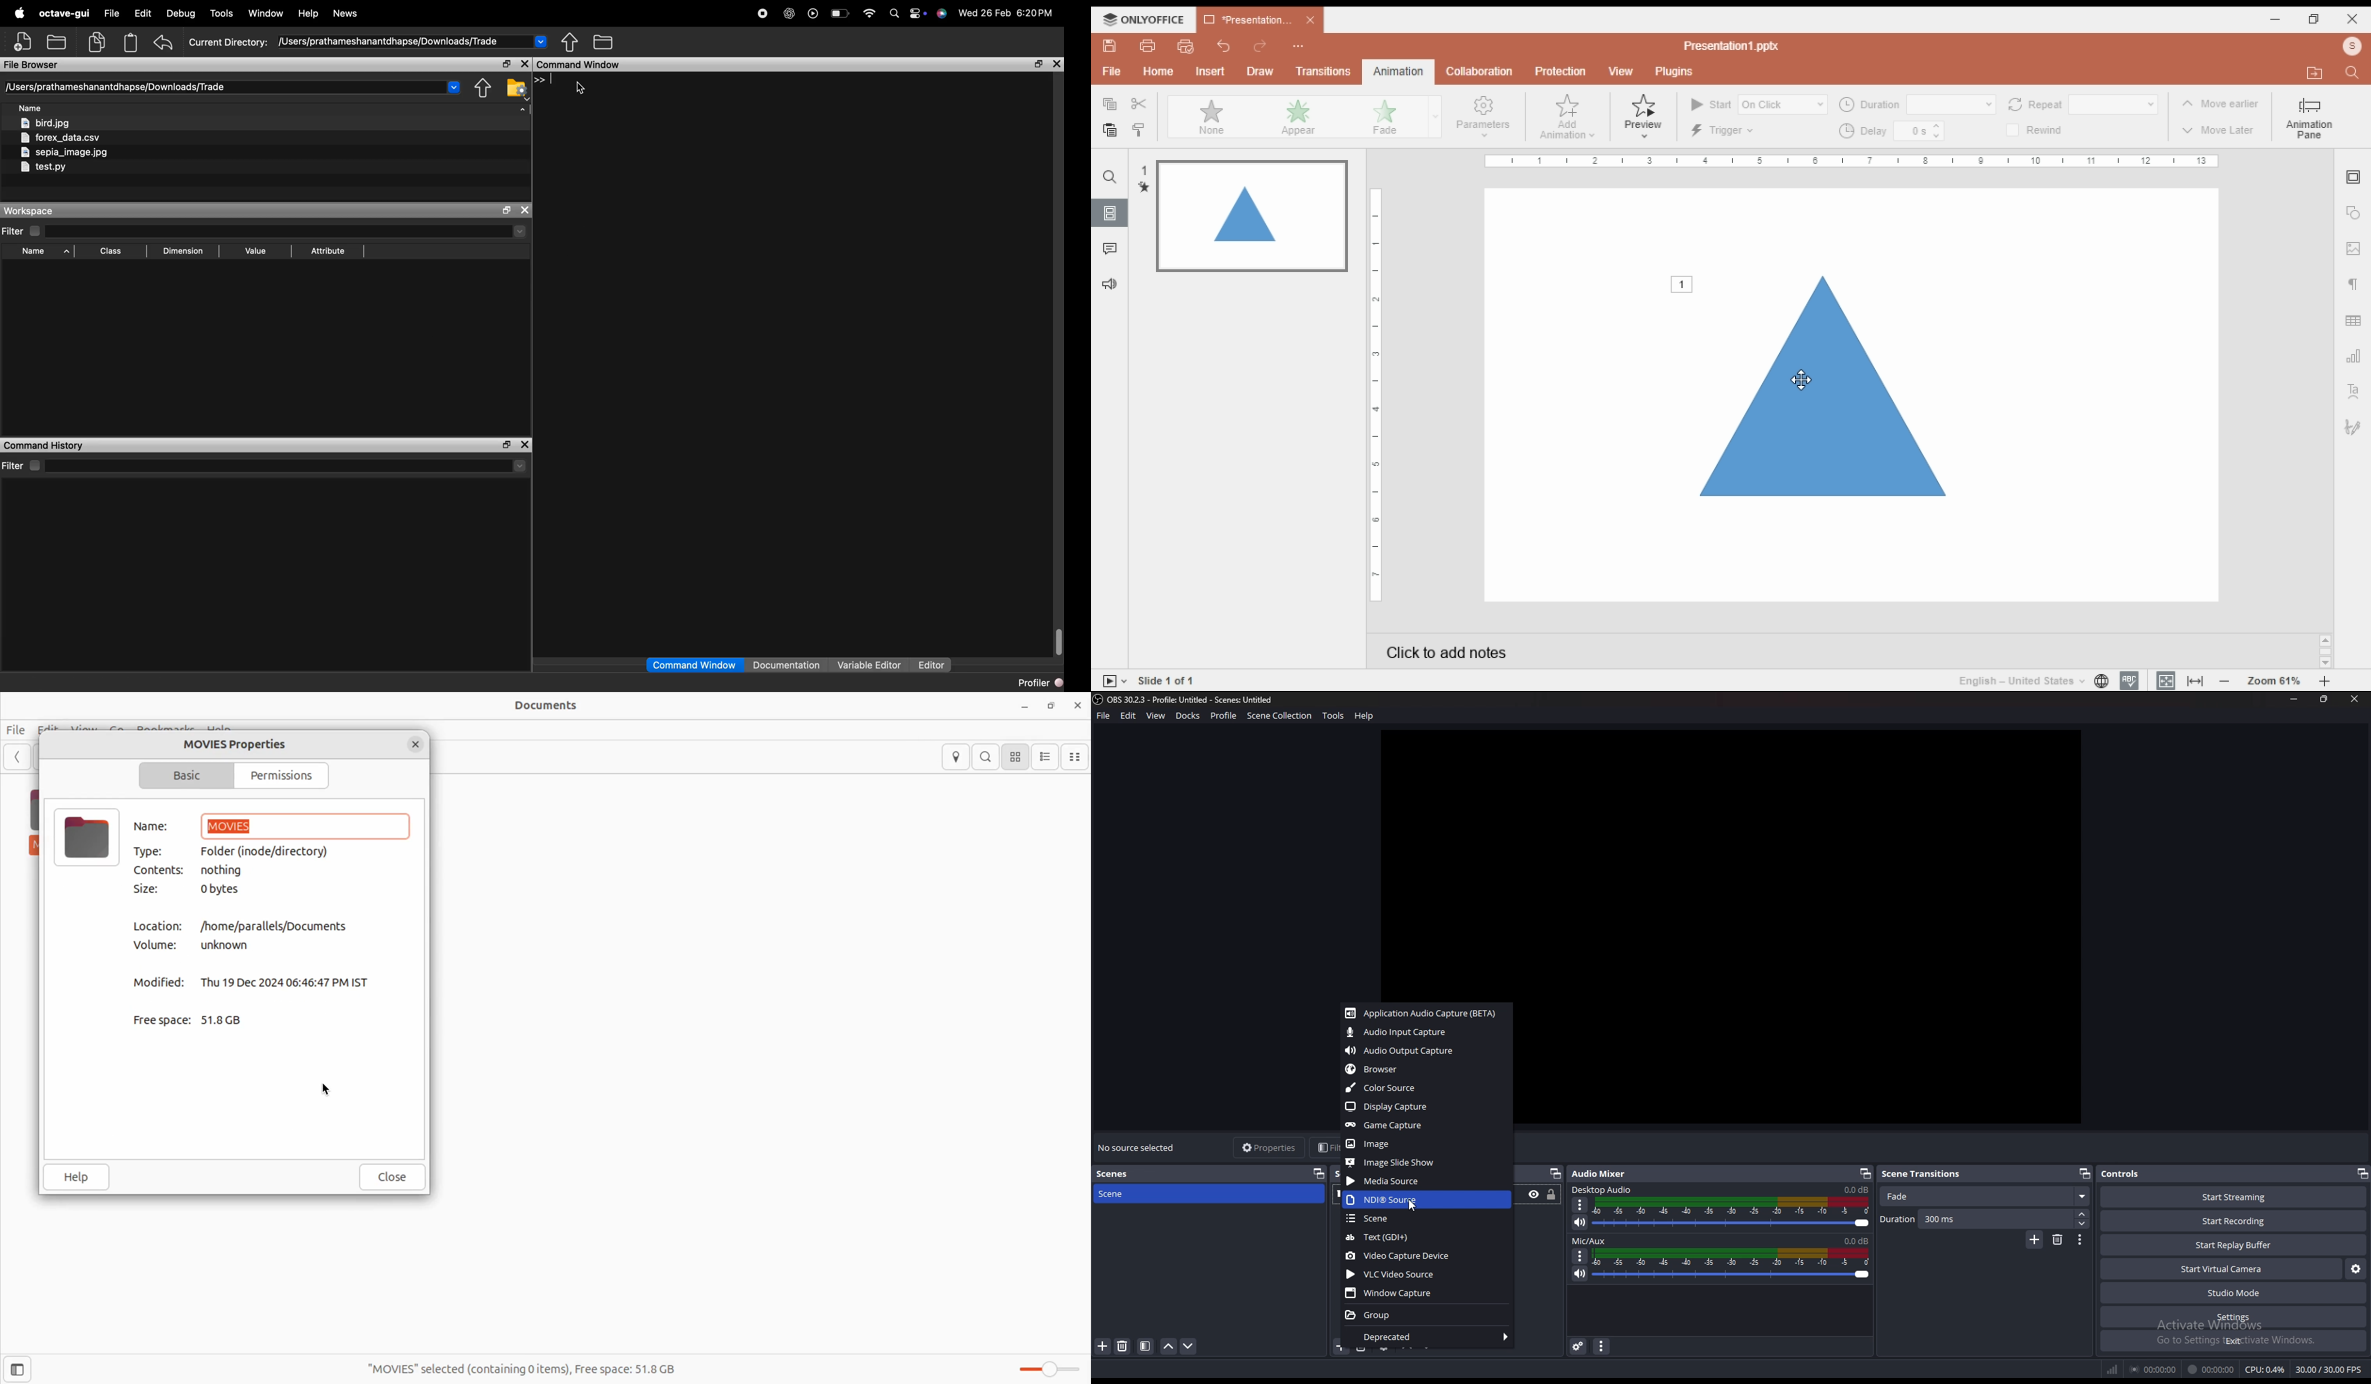 This screenshot has width=2380, height=1400. What do you see at coordinates (2353, 390) in the screenshot?
I see `text art settings` at bounding box center [2353, 390].